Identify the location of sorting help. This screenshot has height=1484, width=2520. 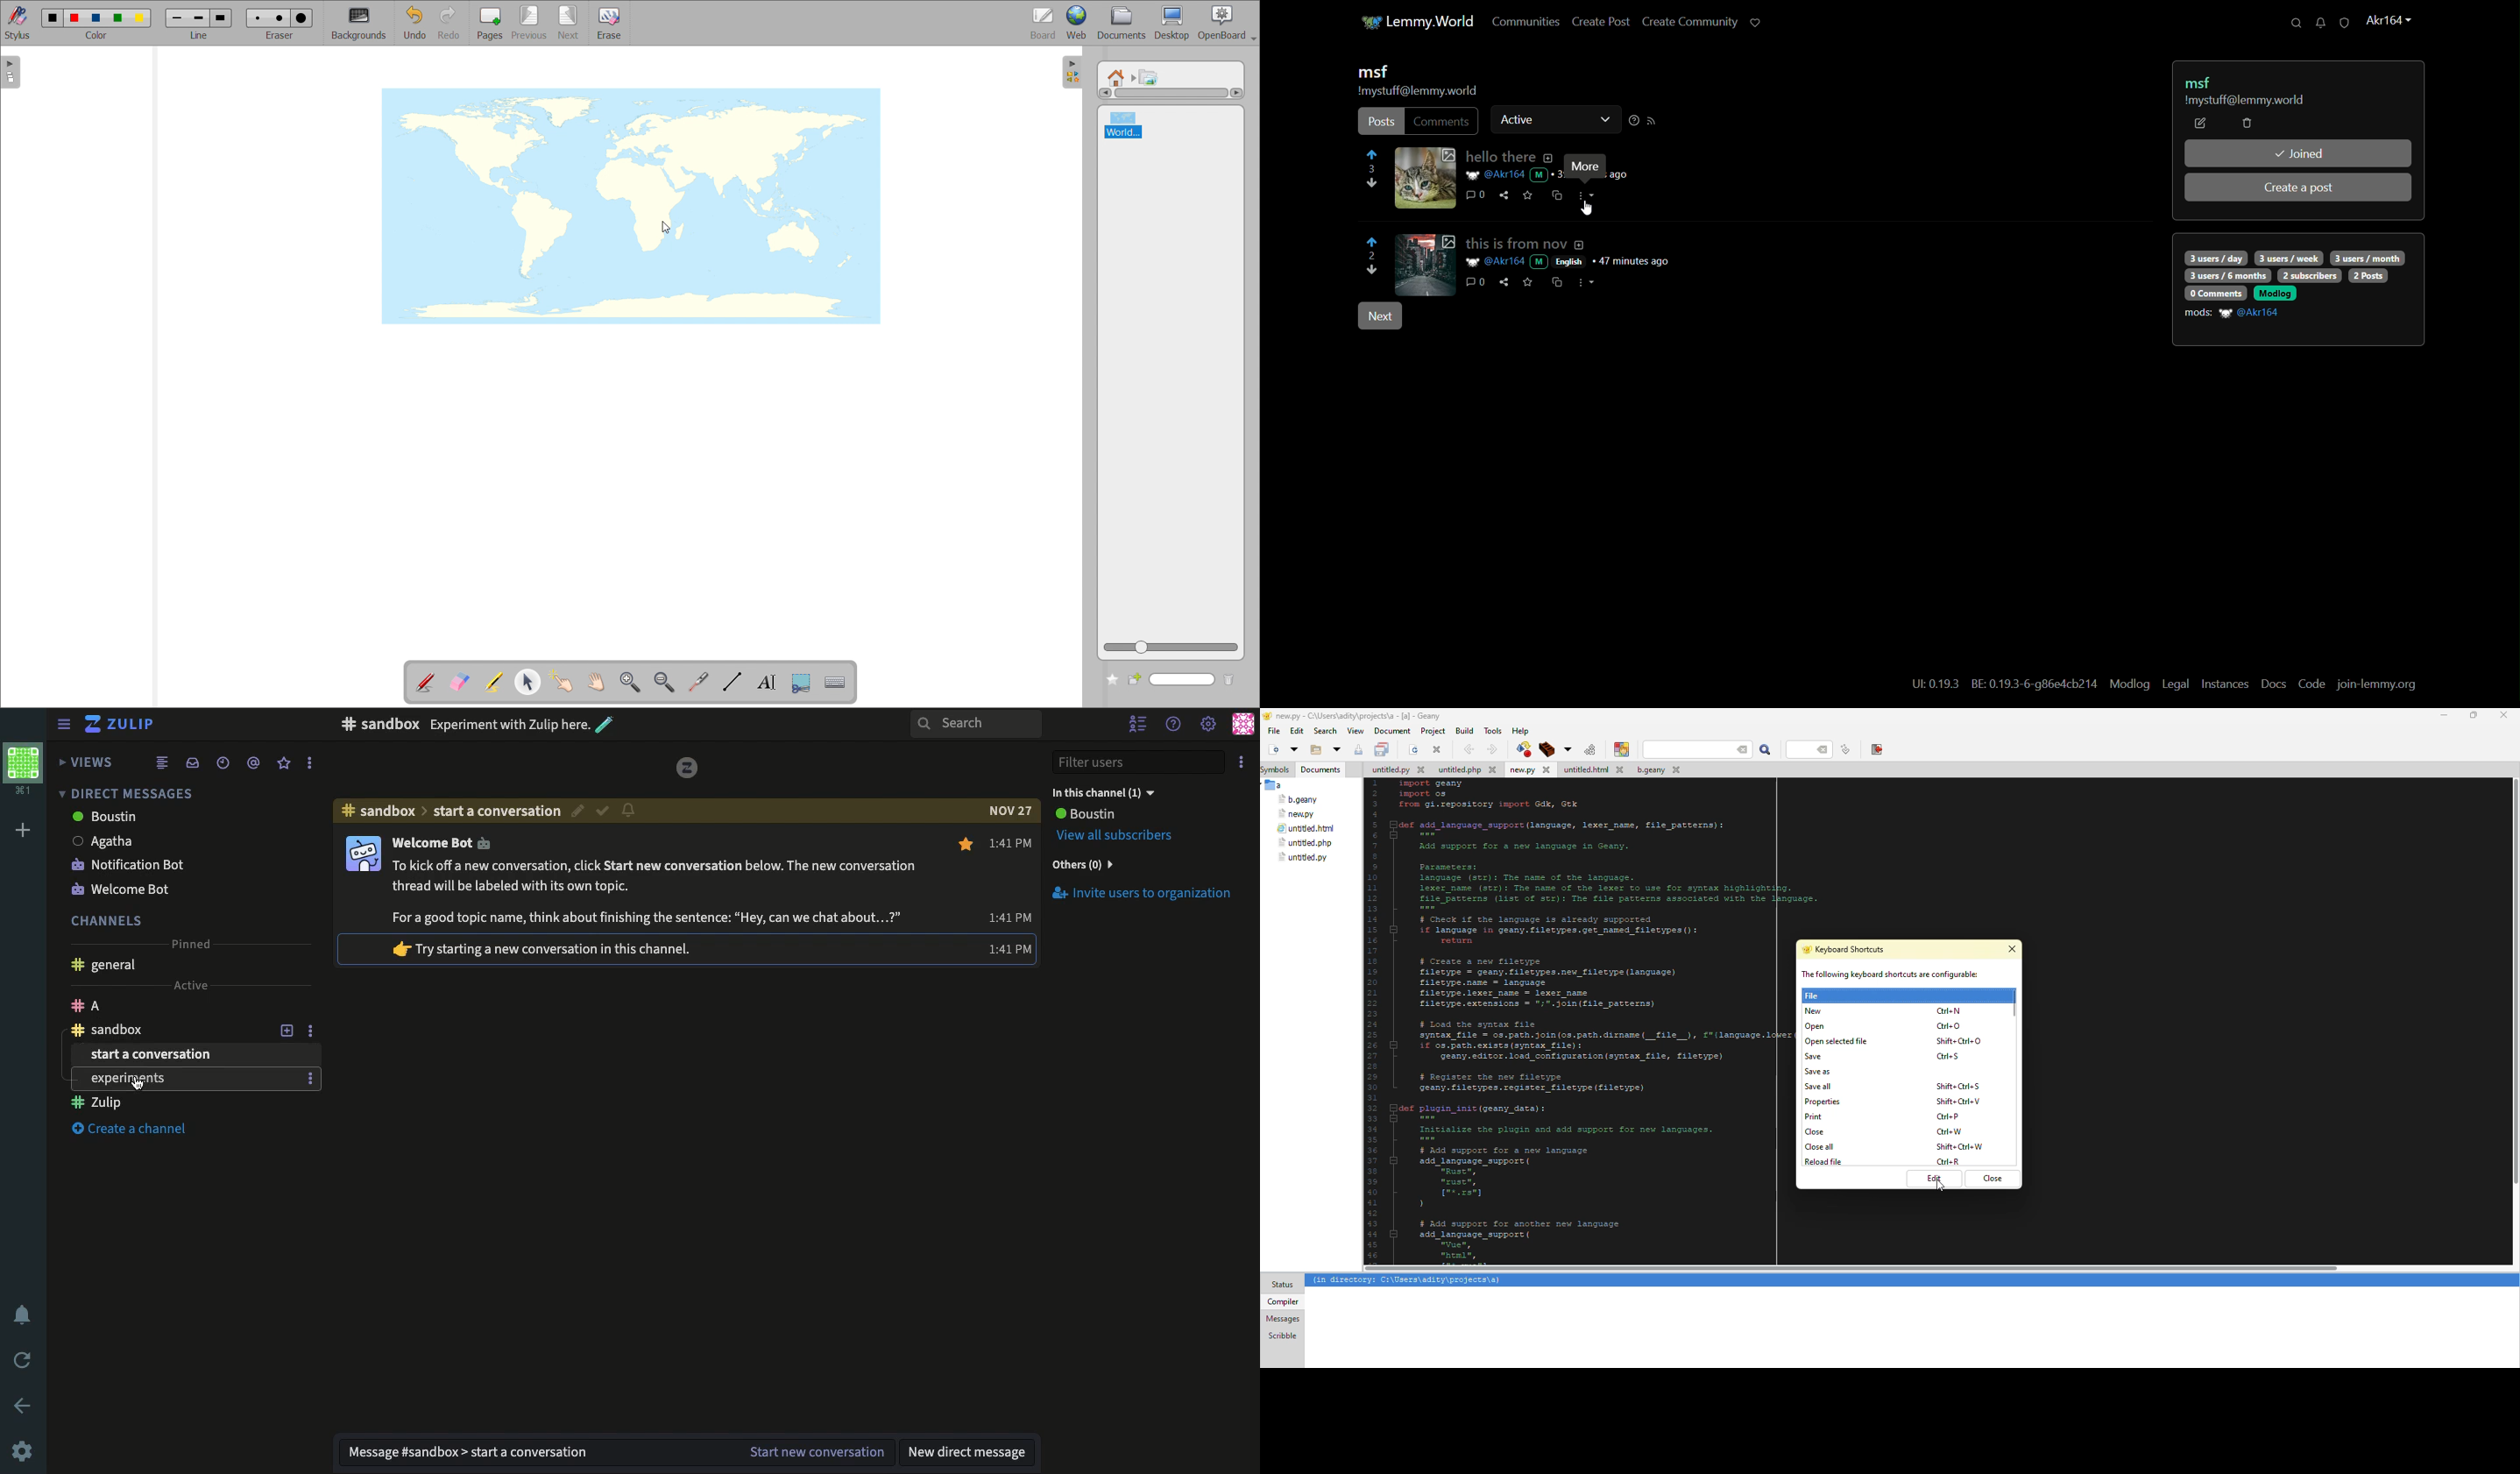
(1632, 121).